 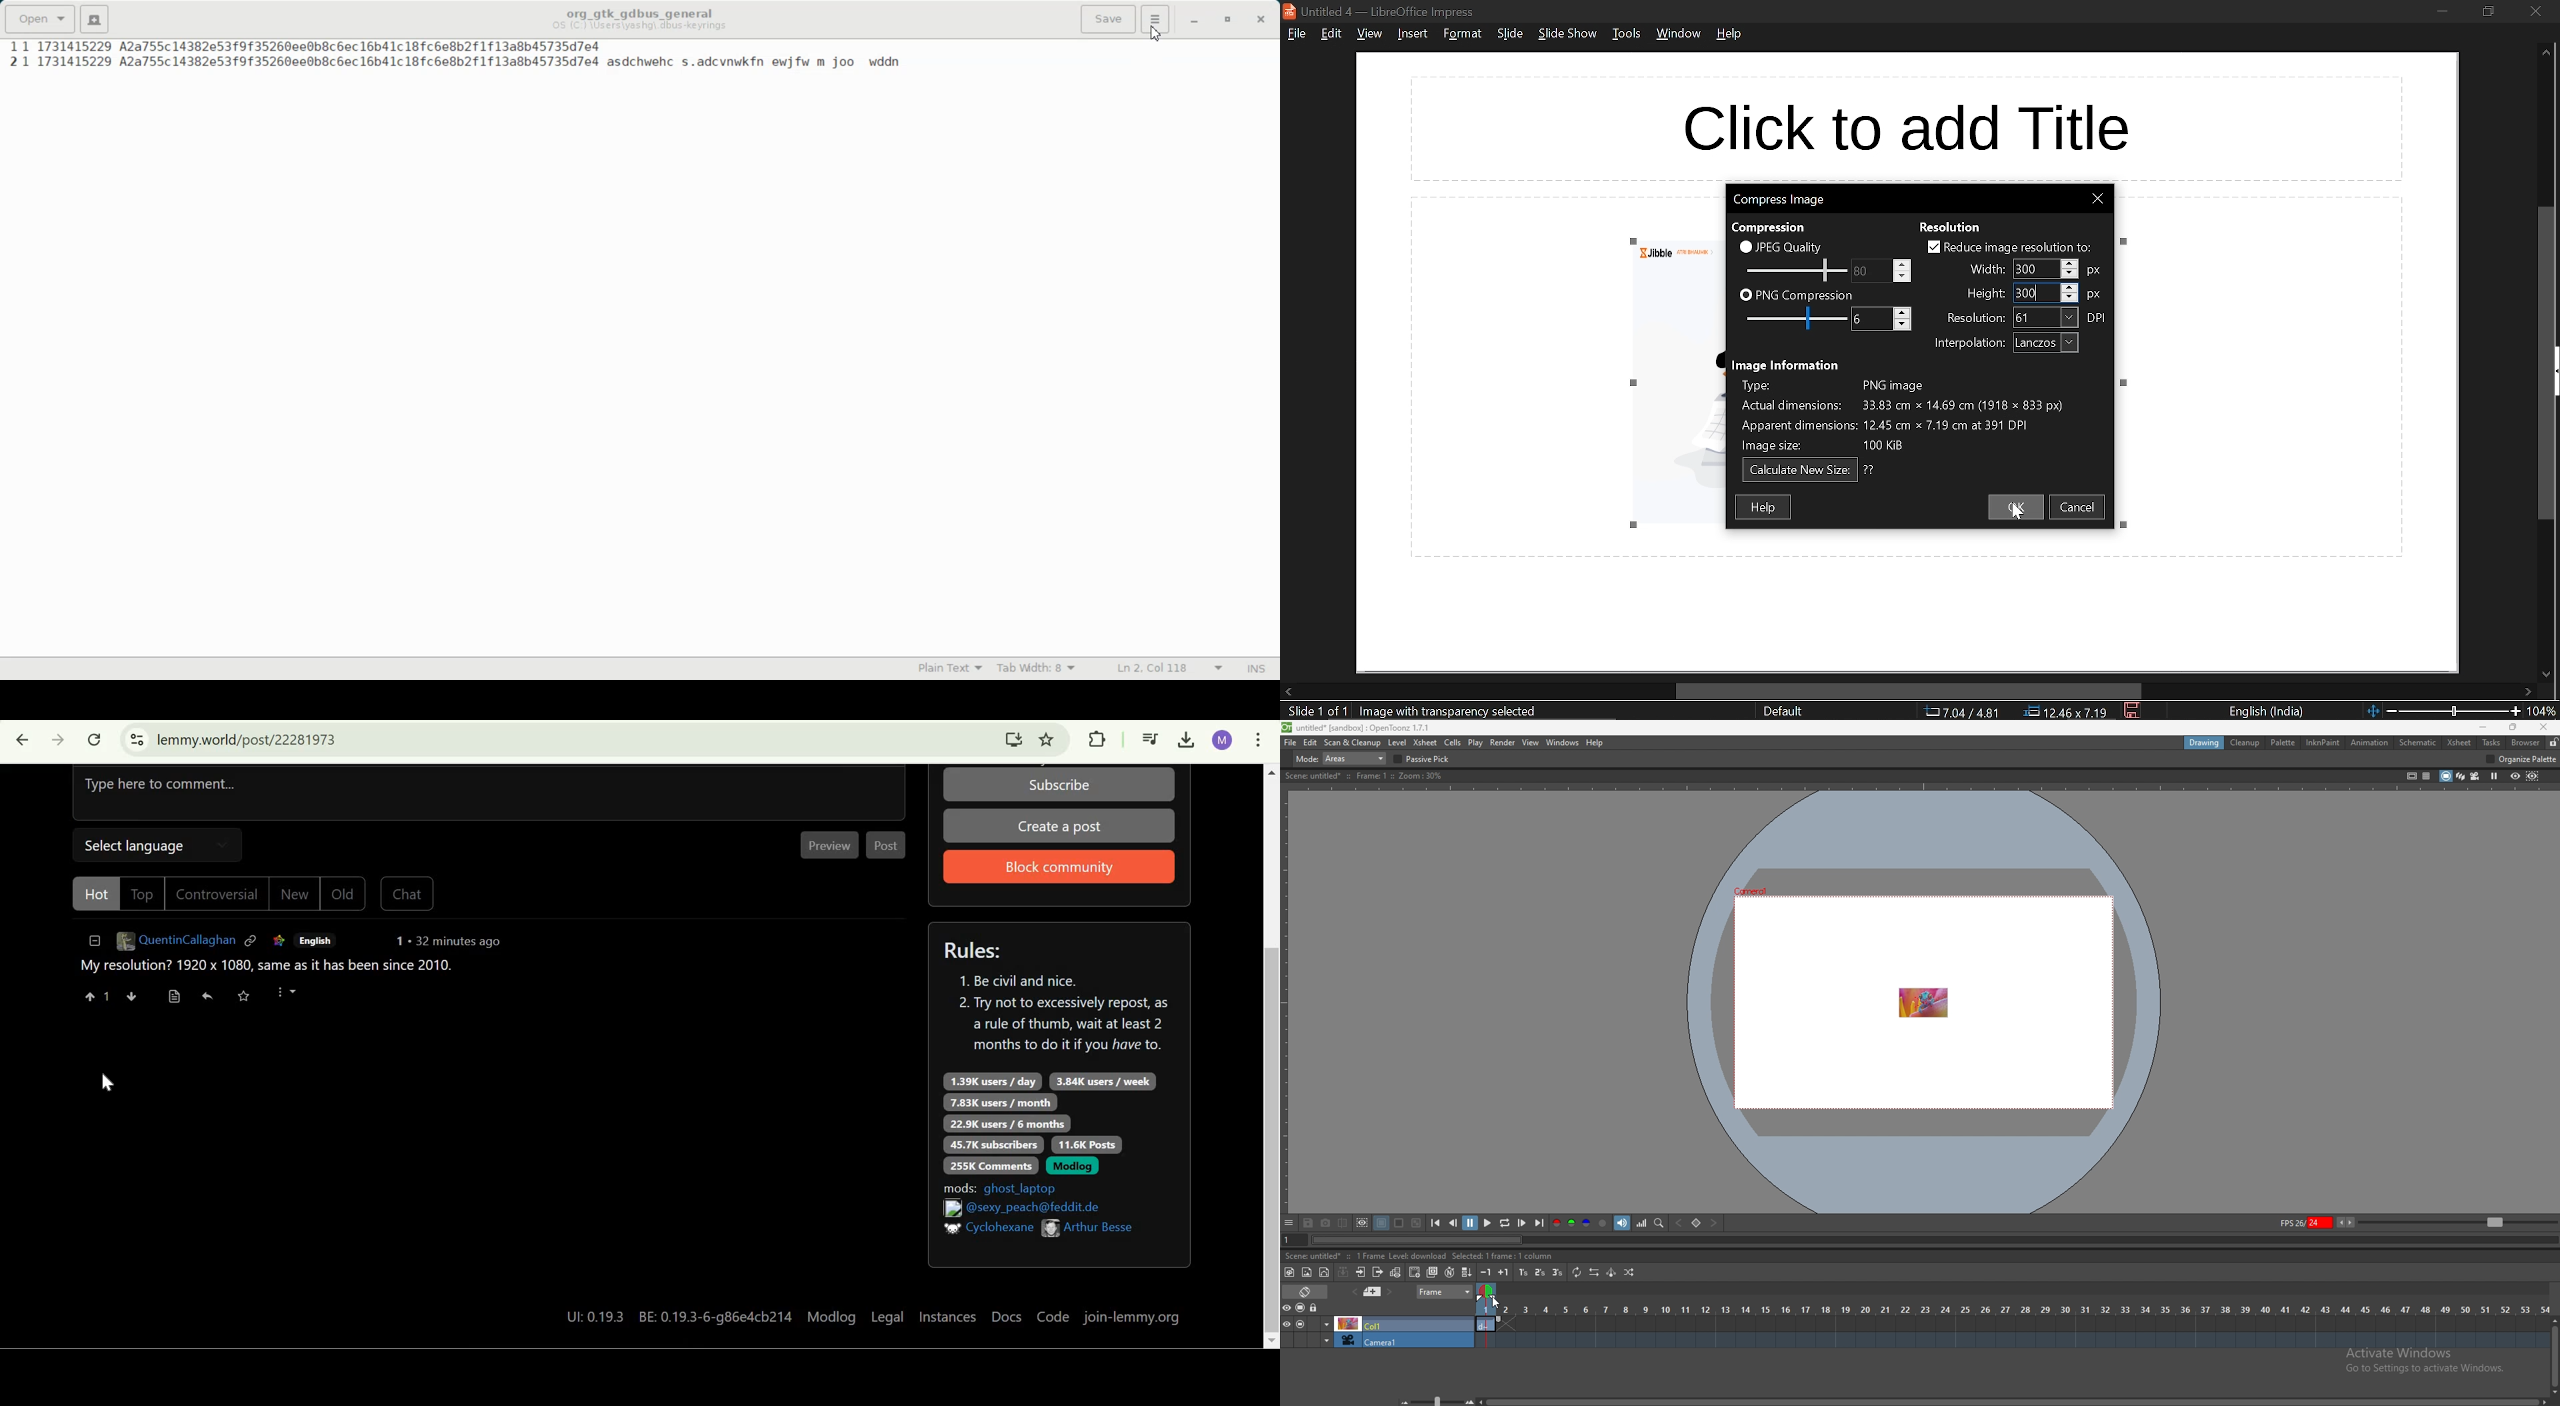 What do you see at coordinates (1368, 35) in the screenshot?
I see `view` at bounding box center [1368, 35].